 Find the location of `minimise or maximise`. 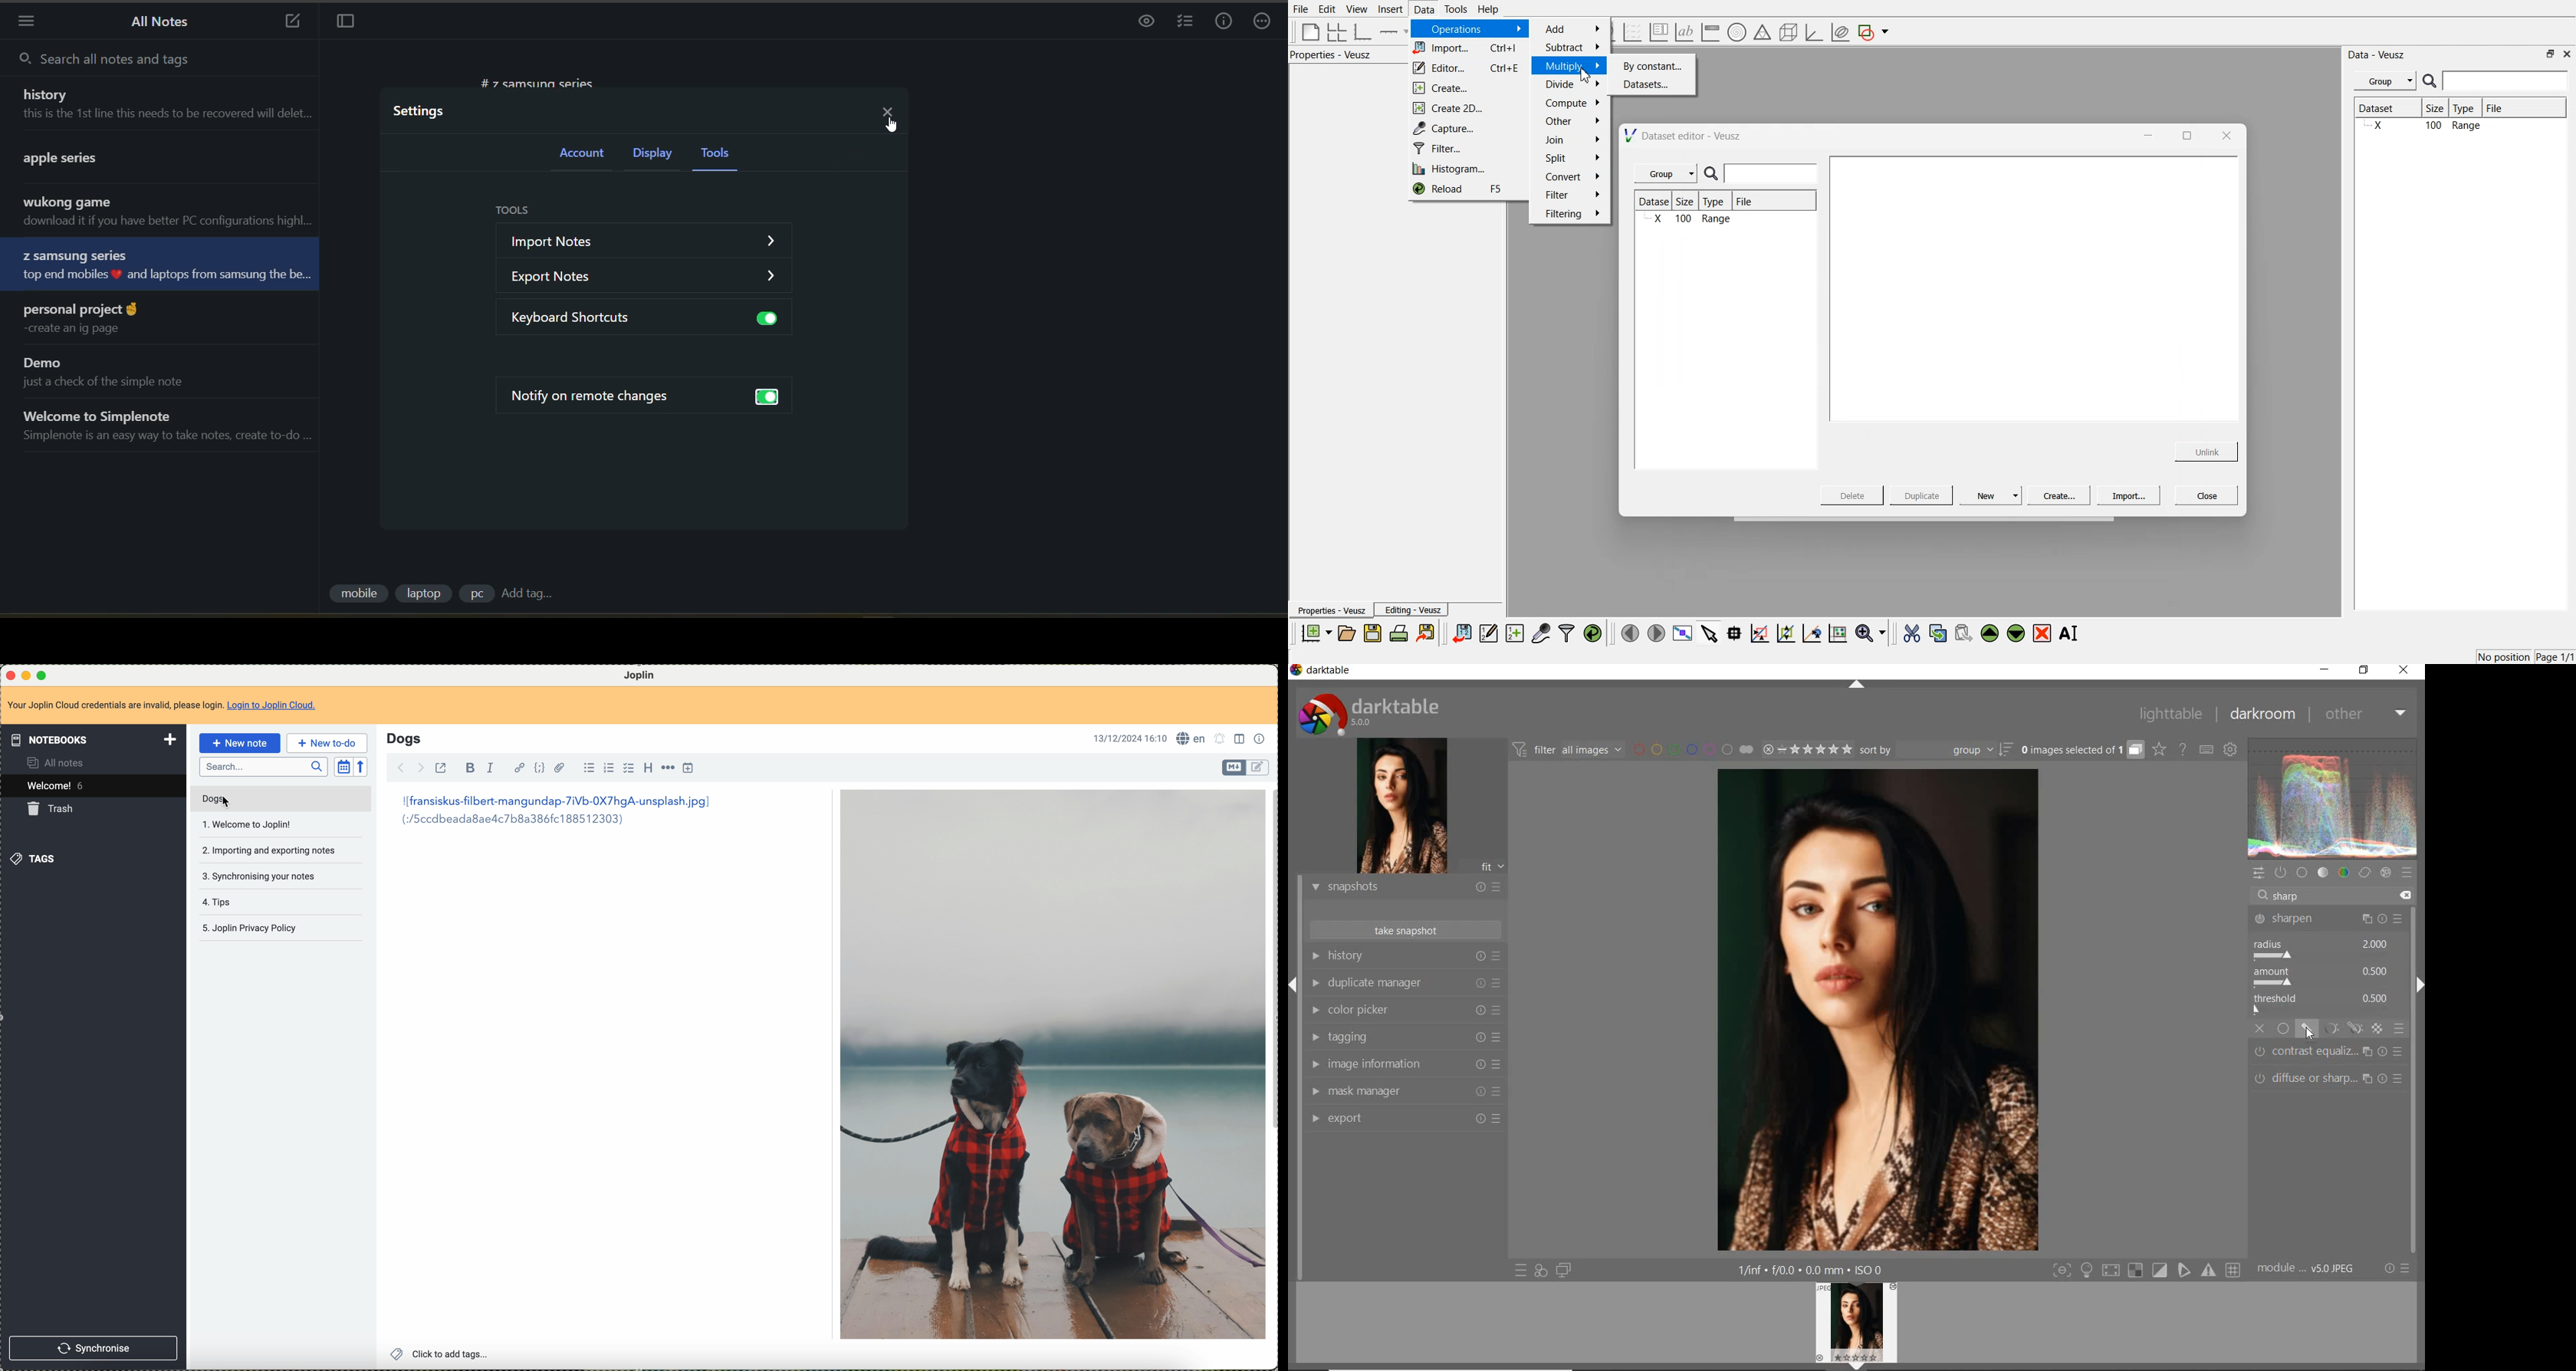

minimise or maximise is located at coordinates (2551, 54).